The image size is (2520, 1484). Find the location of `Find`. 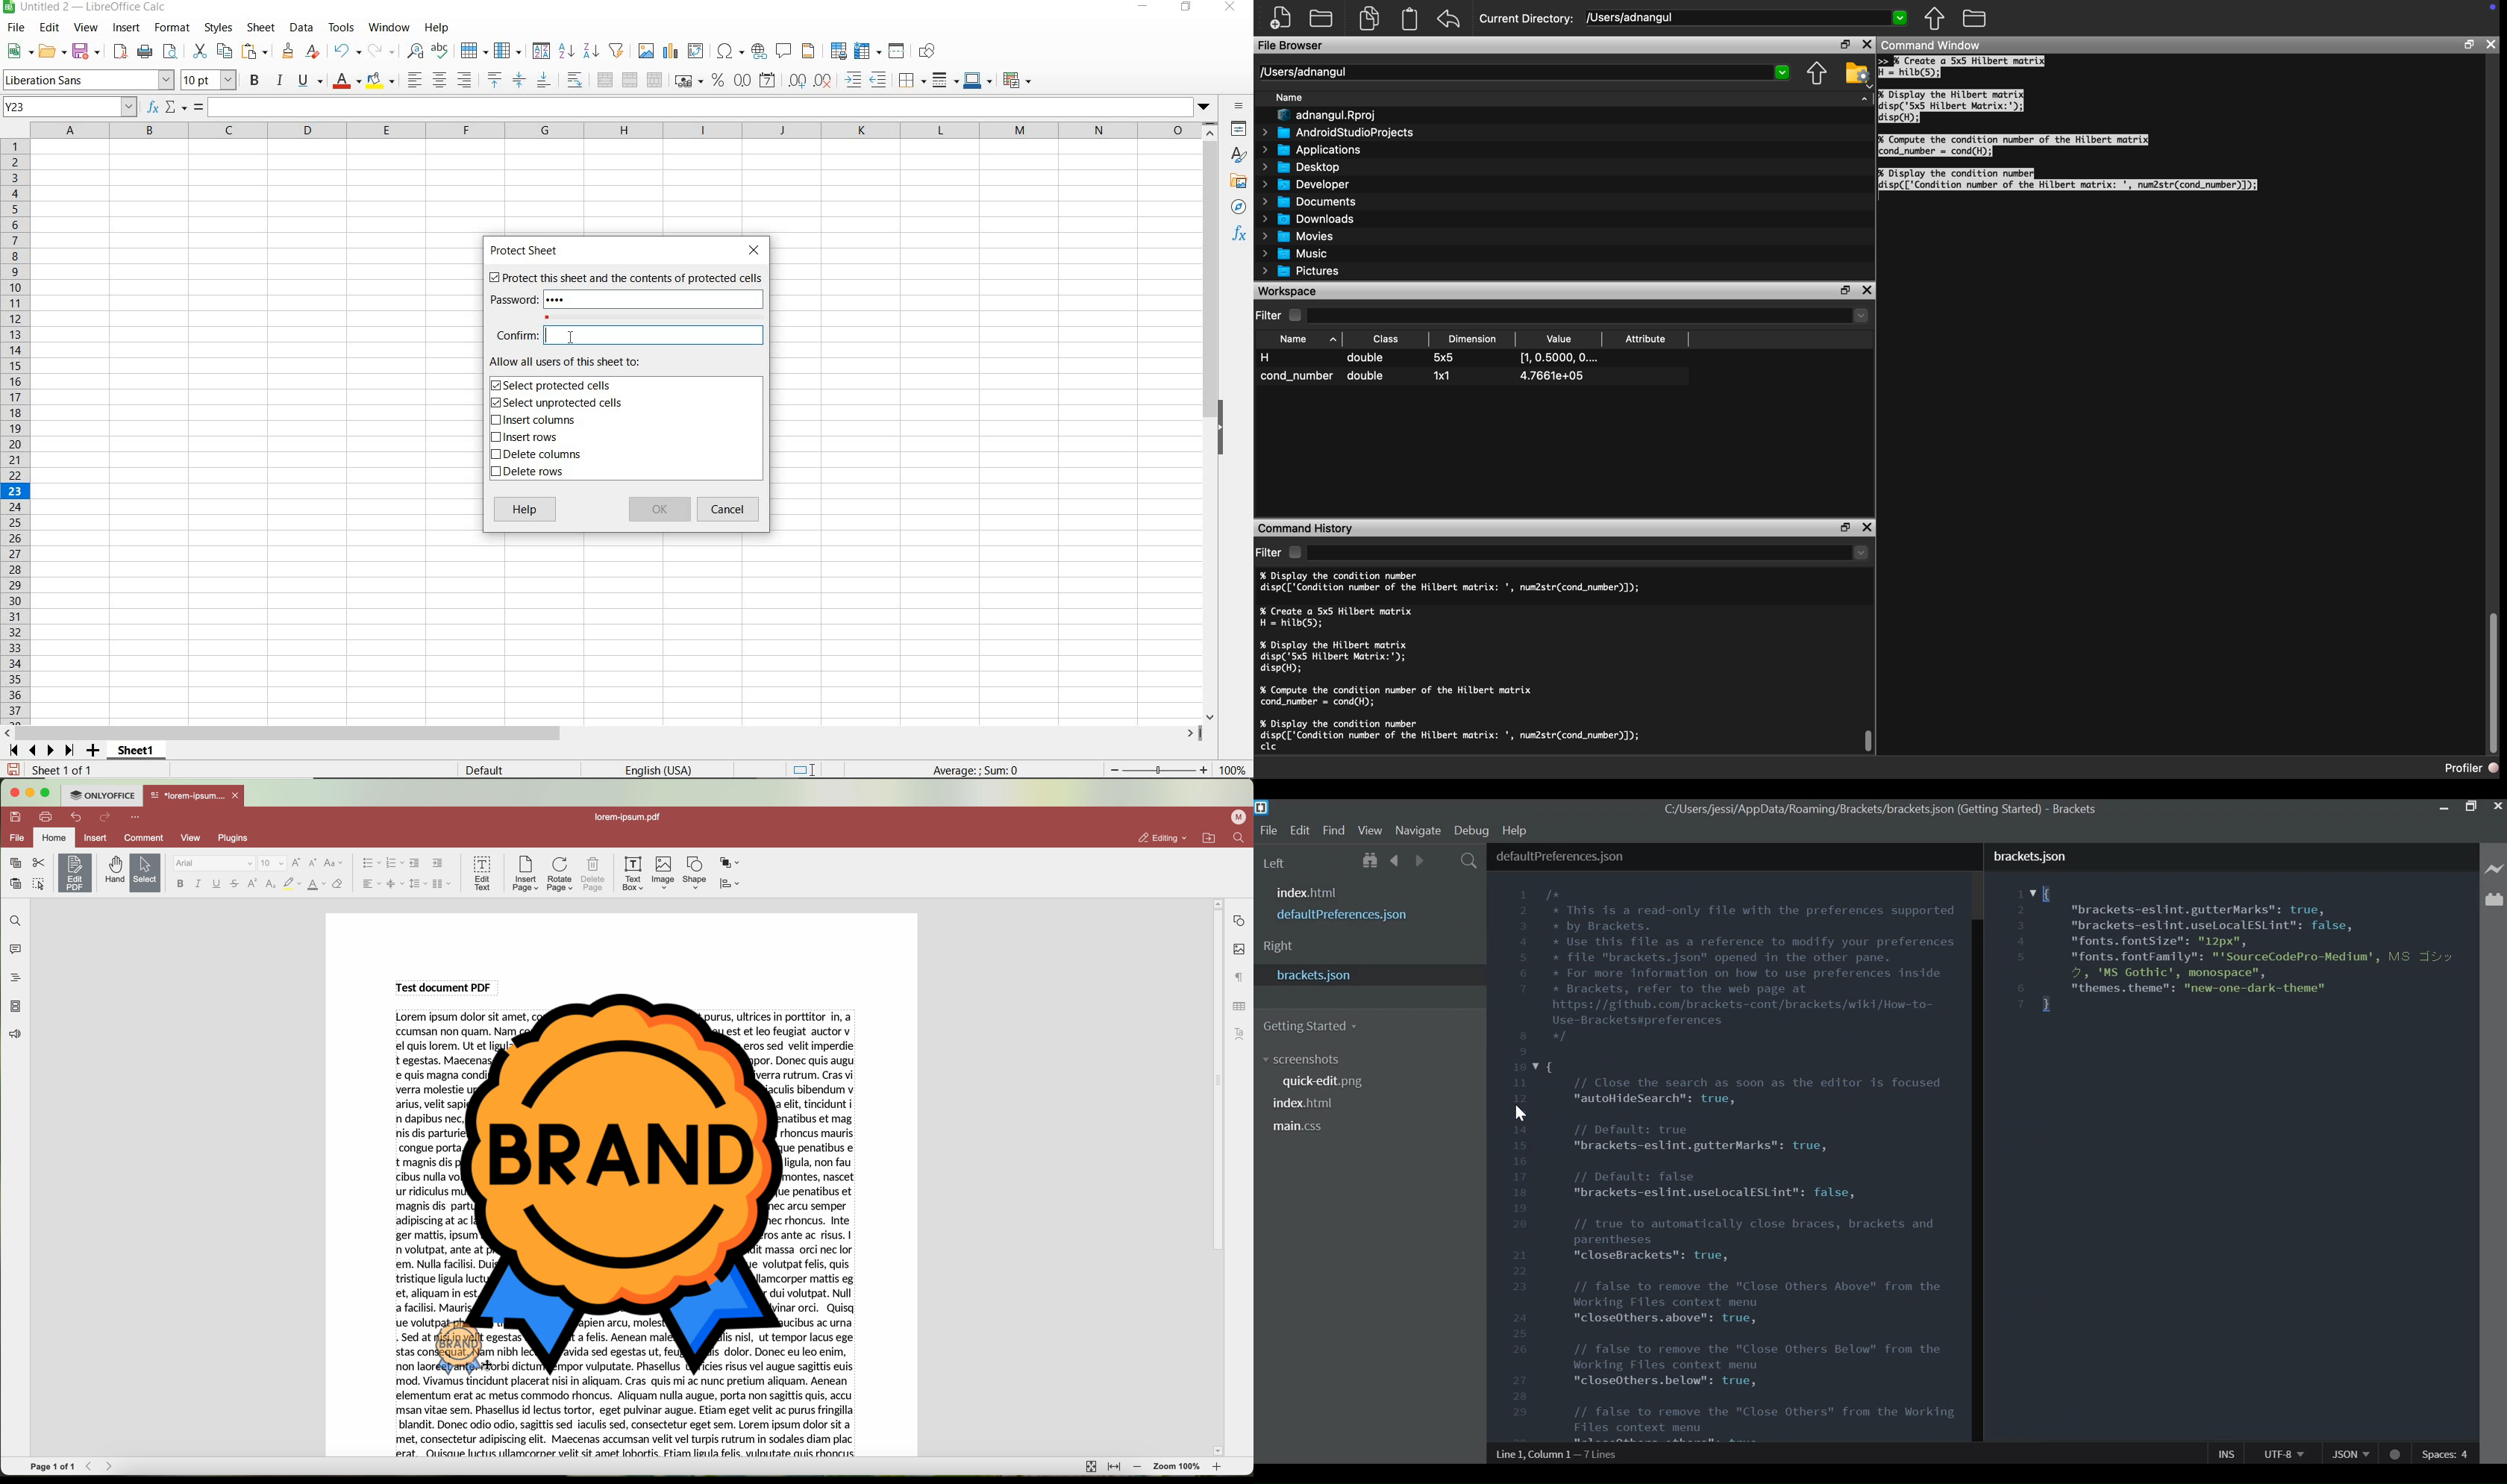

Find is located at coordinates (1470, 861).